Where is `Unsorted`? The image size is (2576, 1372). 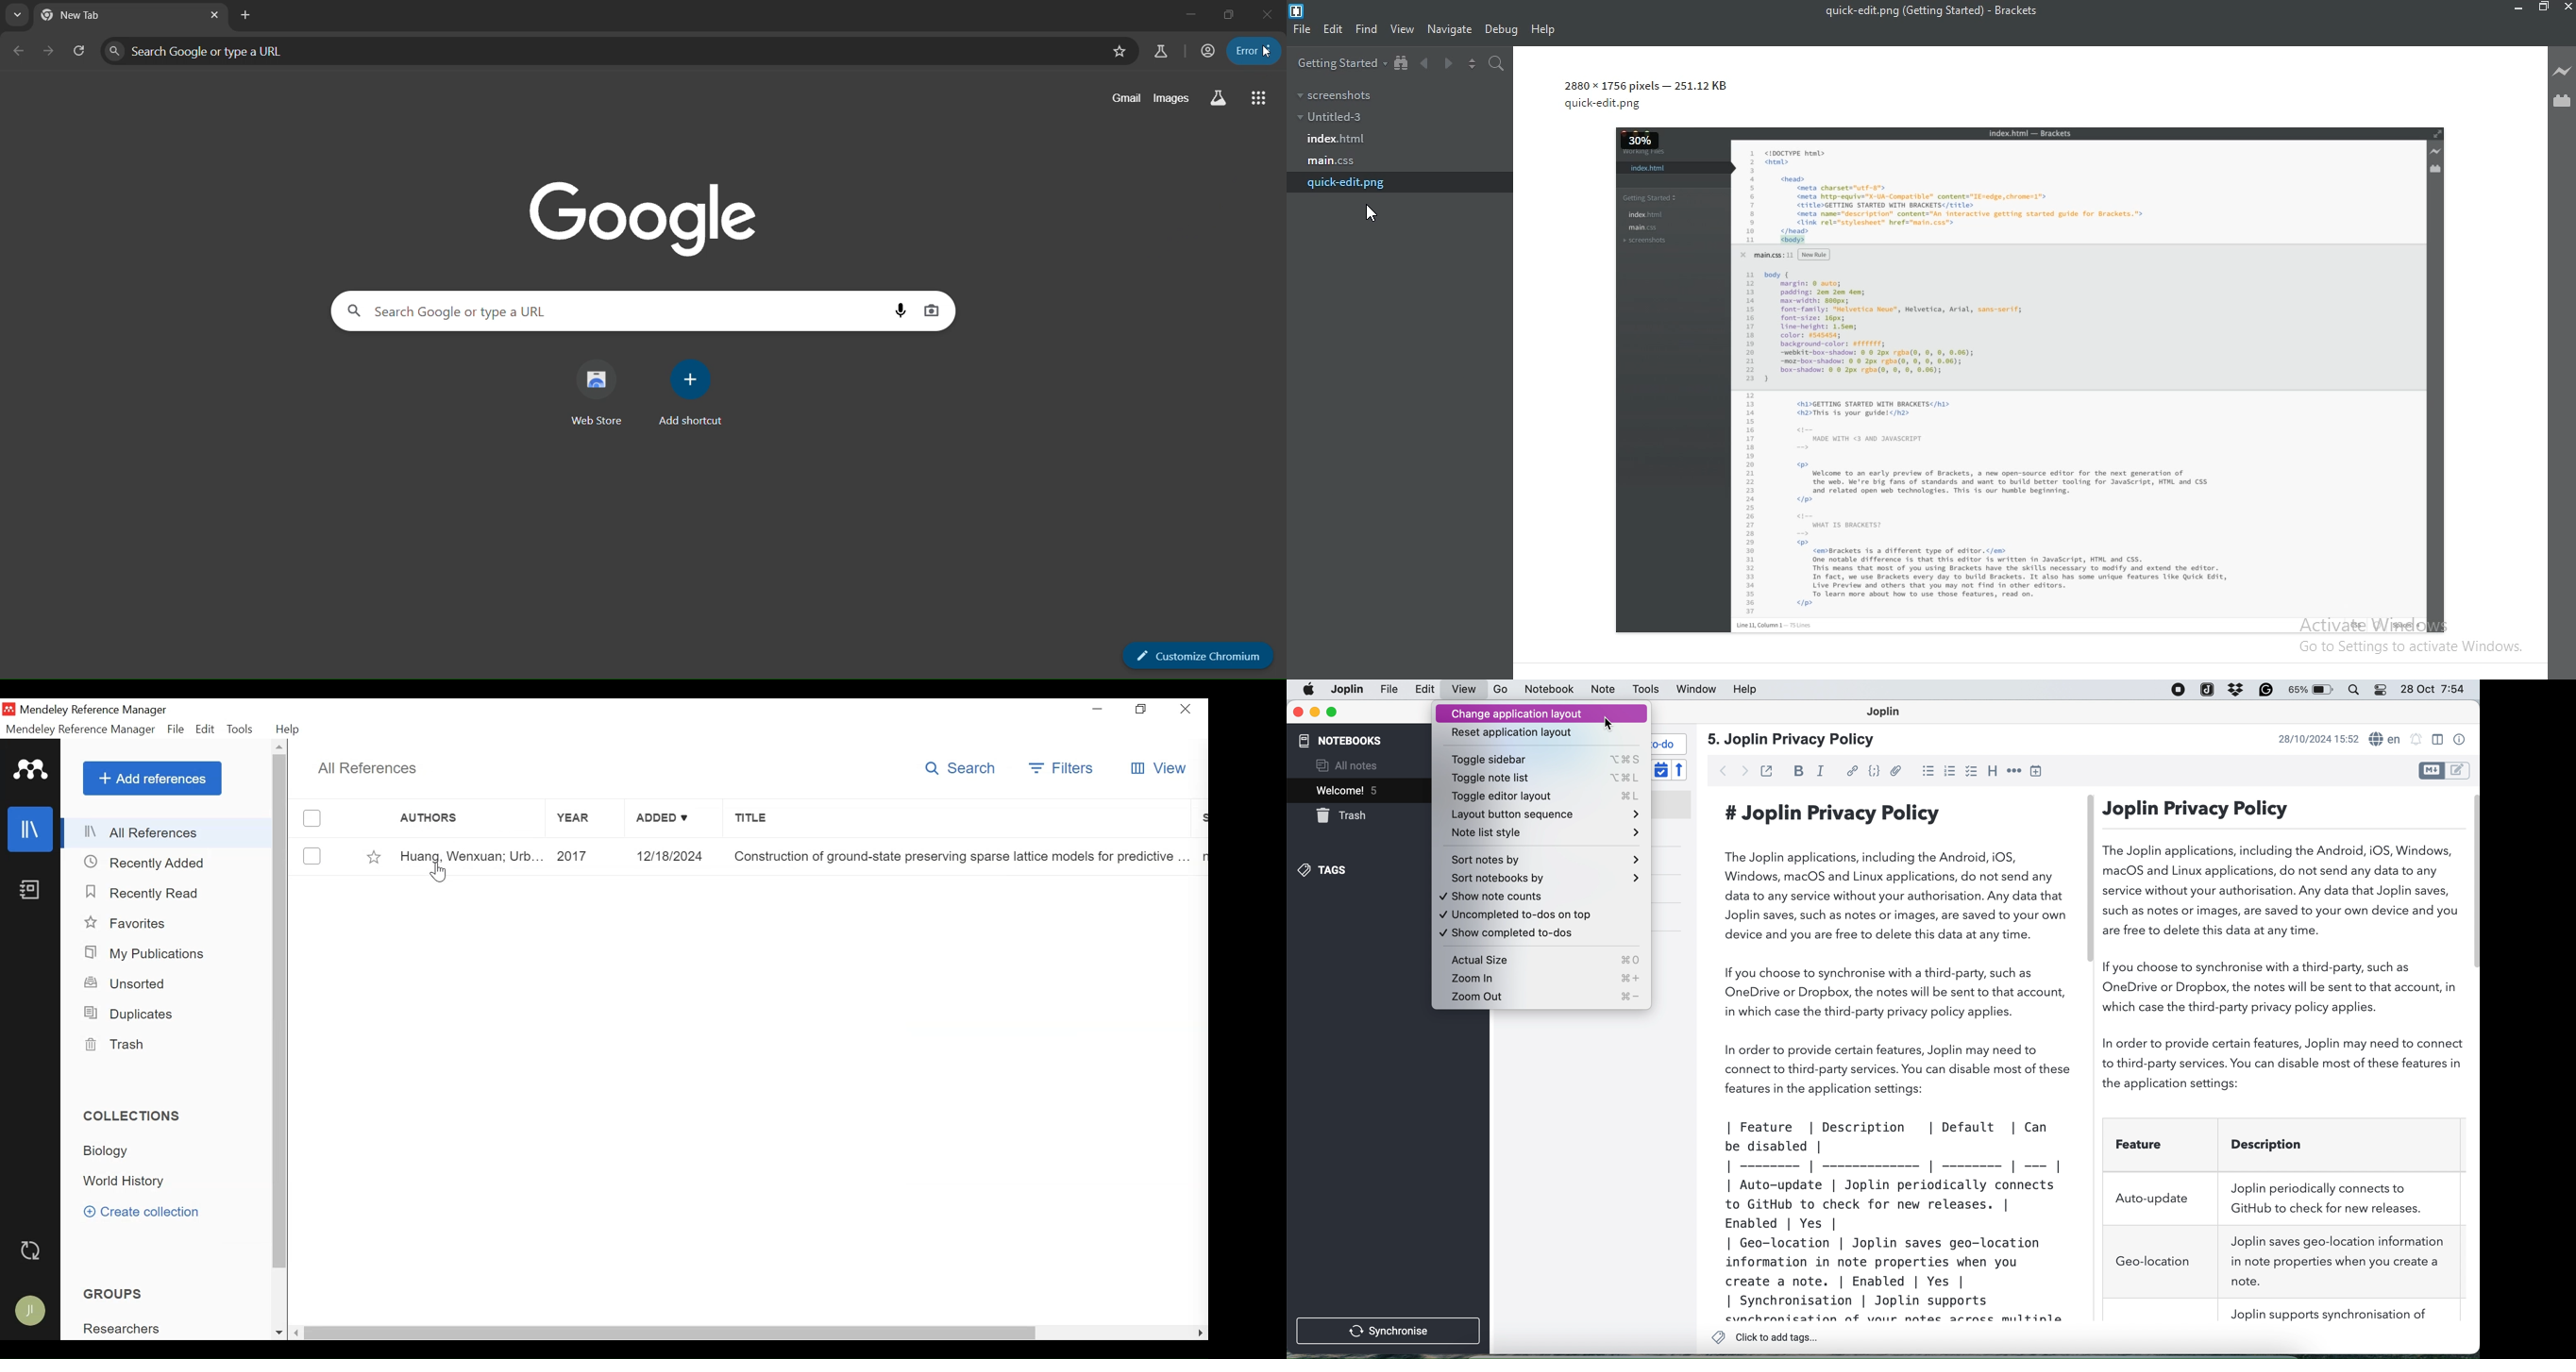
Unsorted is located at coordinates (126, 984).